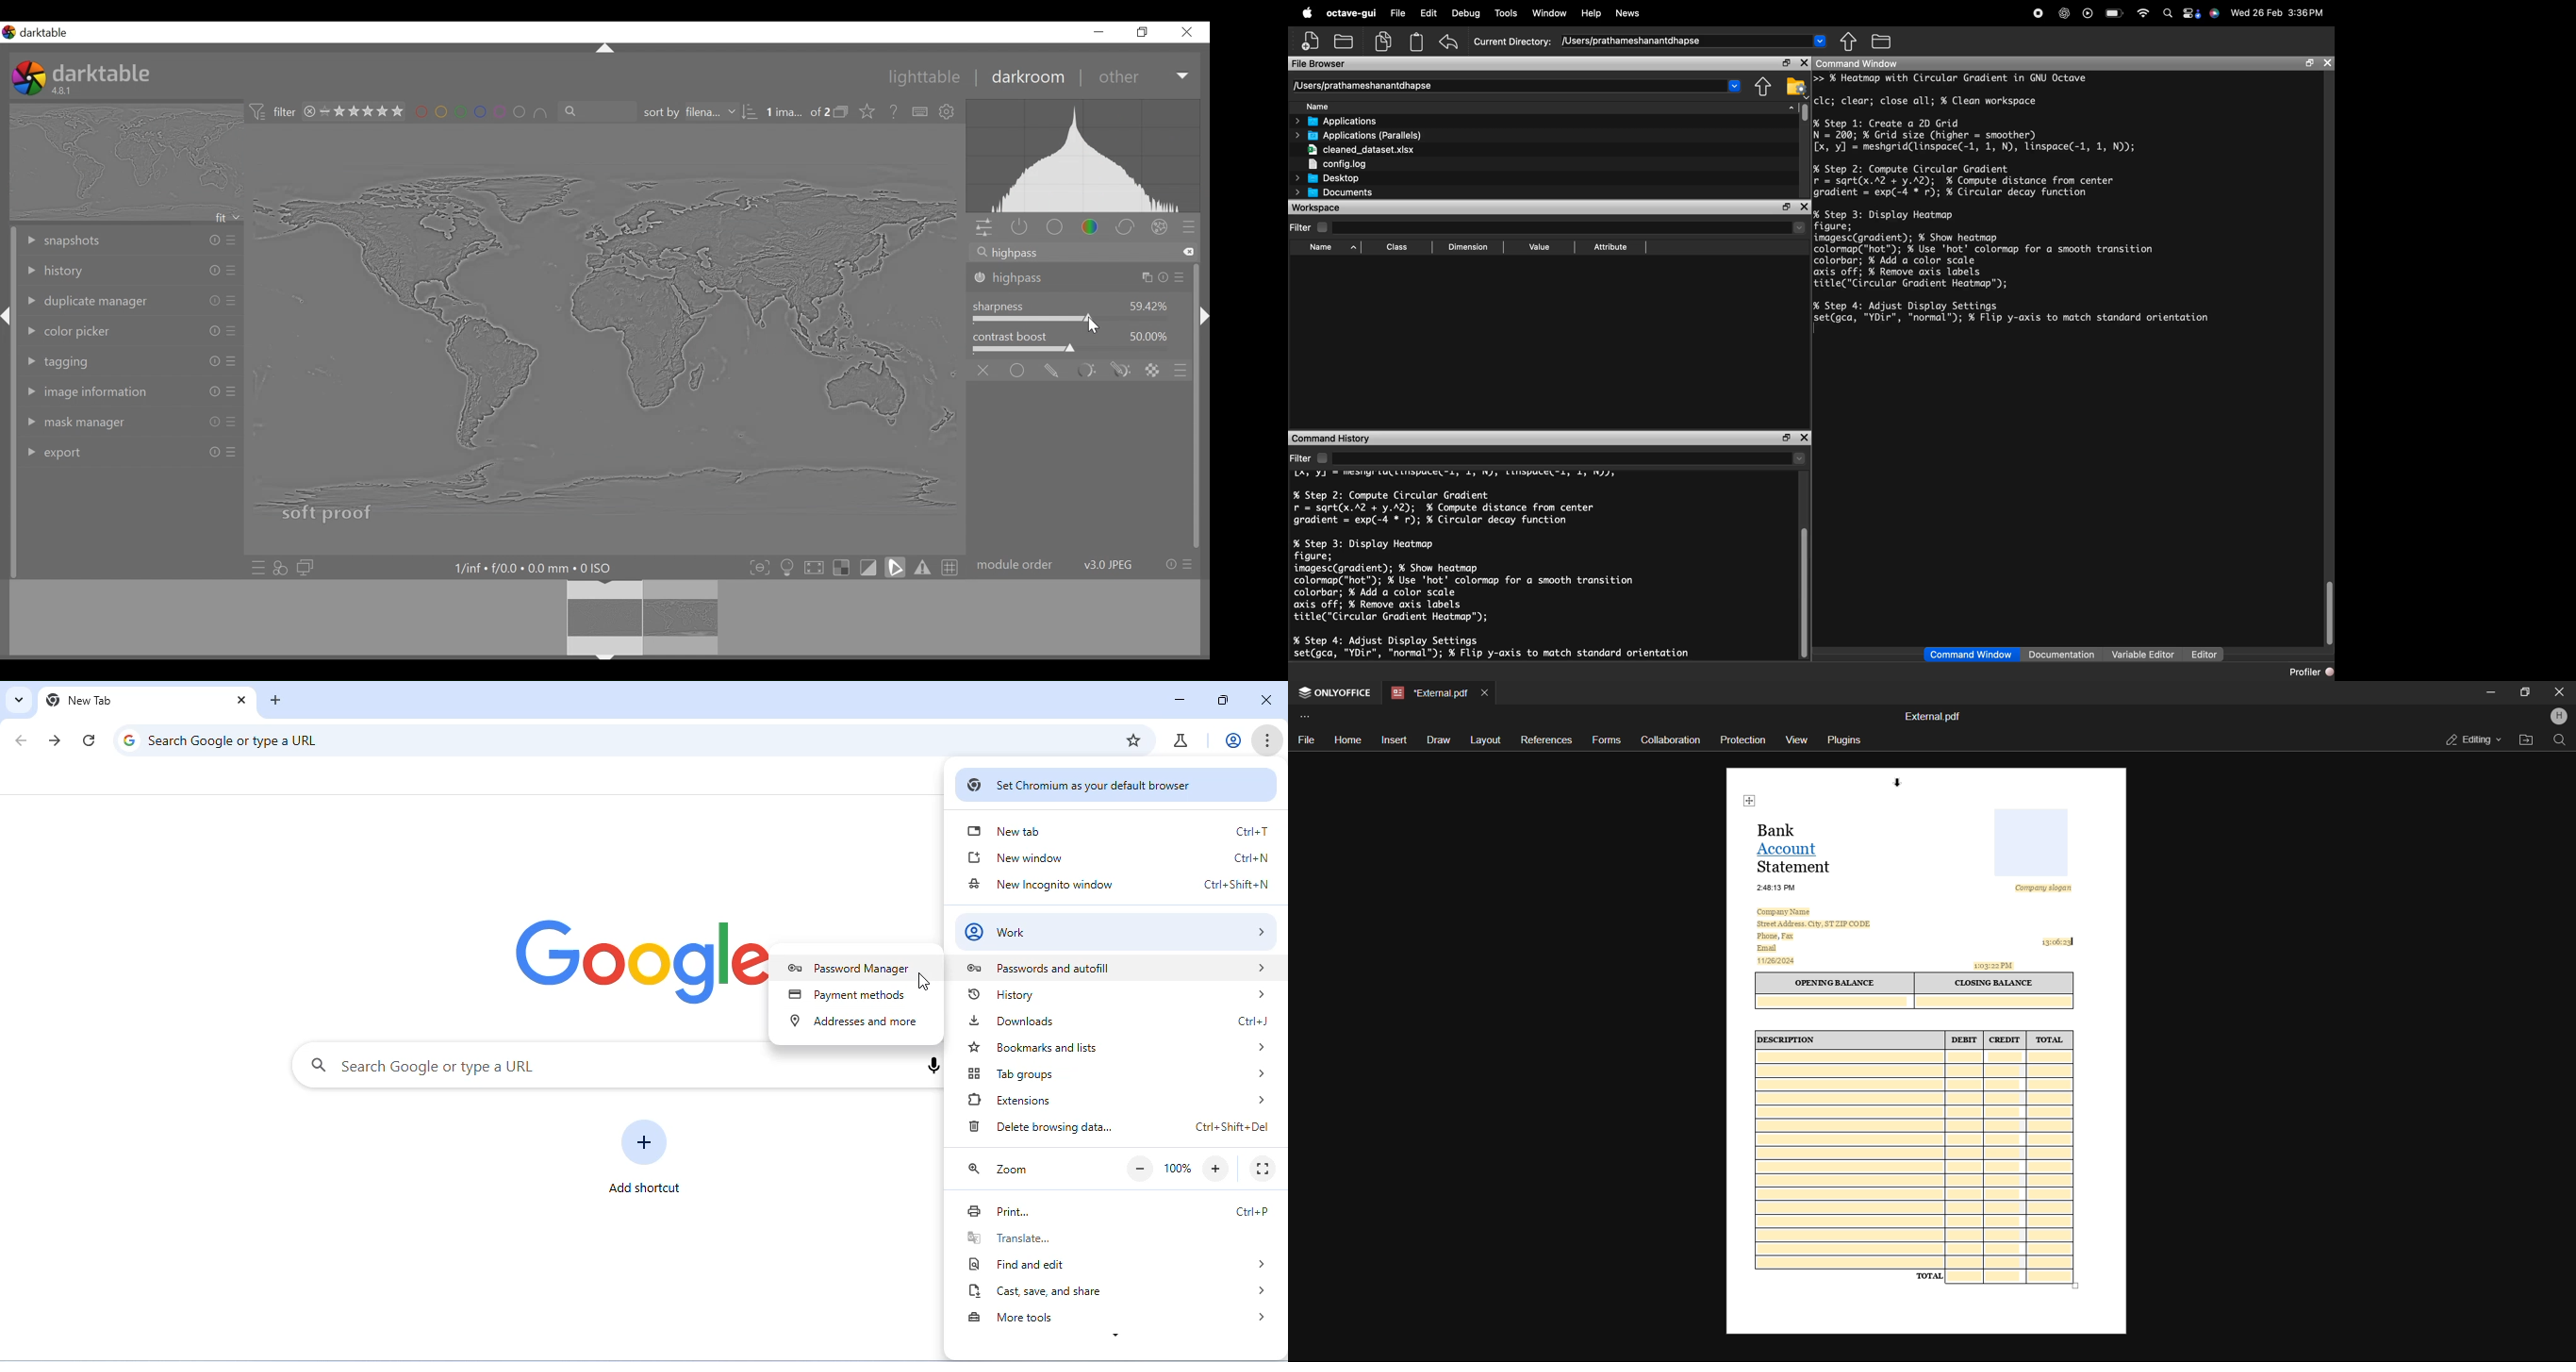  Describe the element at coordinates (1018, 371) in the screenshot. I see `uniformly` at that location.